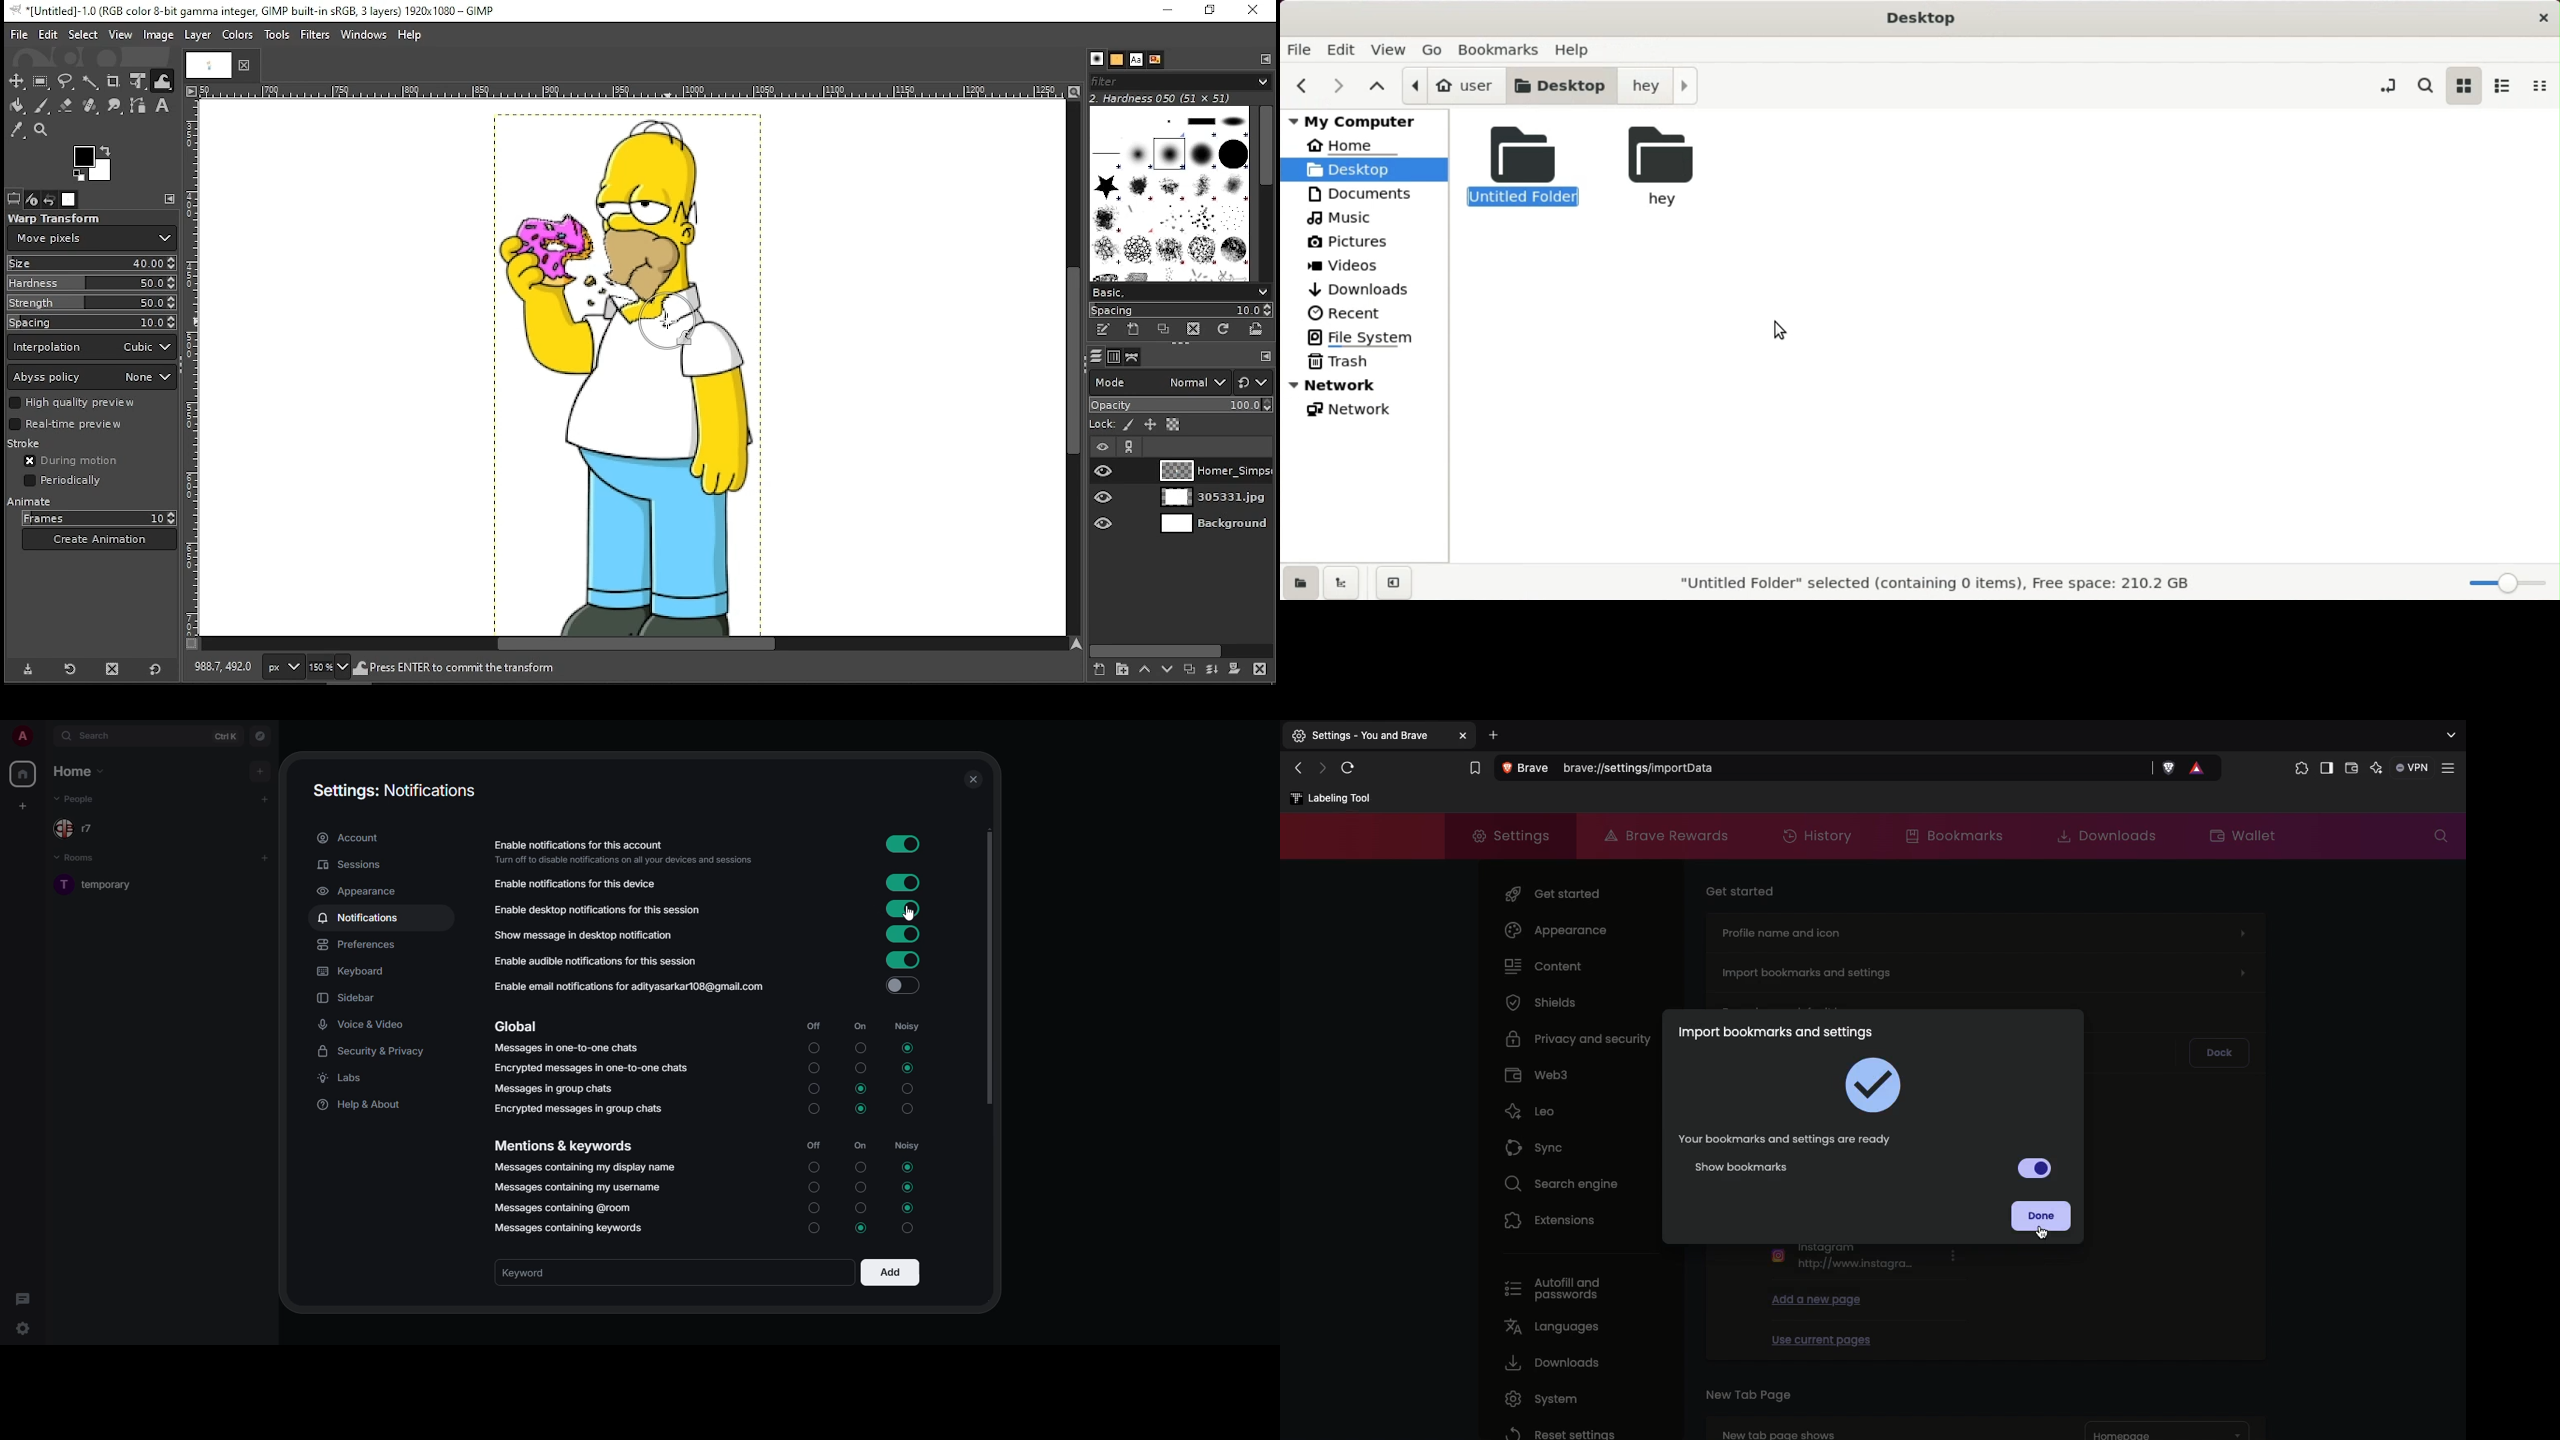  Describe the element at coordinates (905, 935) in the screenshot. I see `enabled` at that location.